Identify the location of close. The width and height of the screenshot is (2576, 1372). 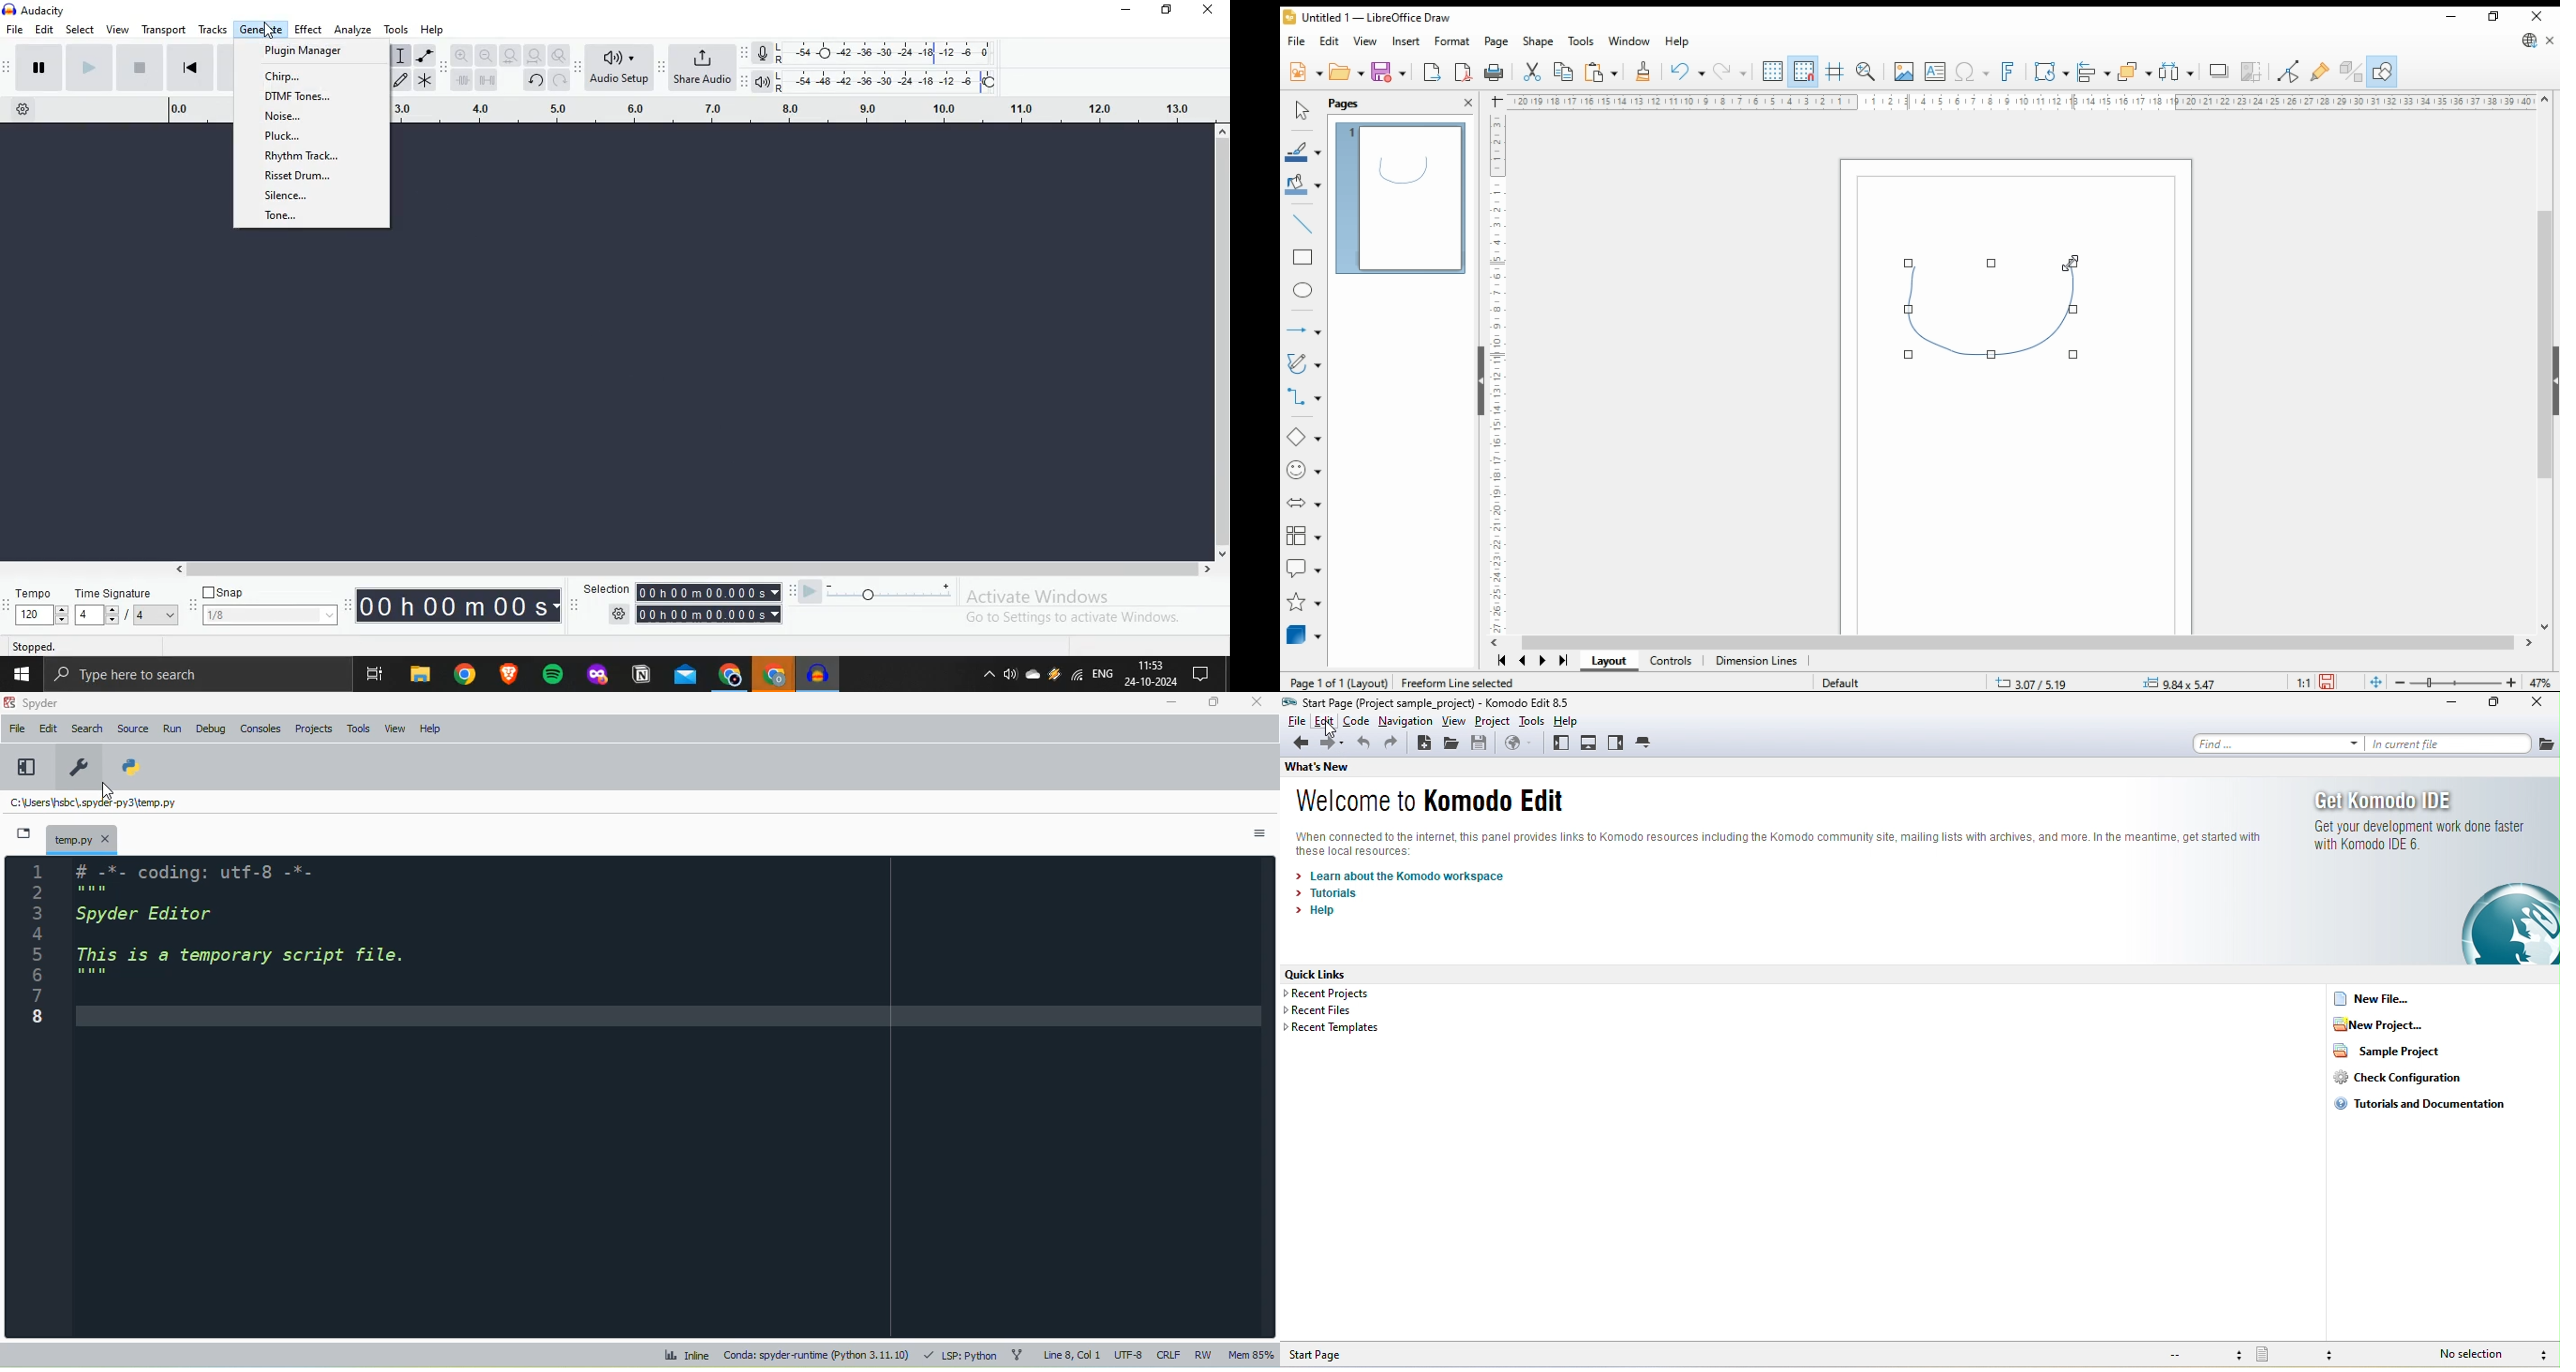
(1256, 700).